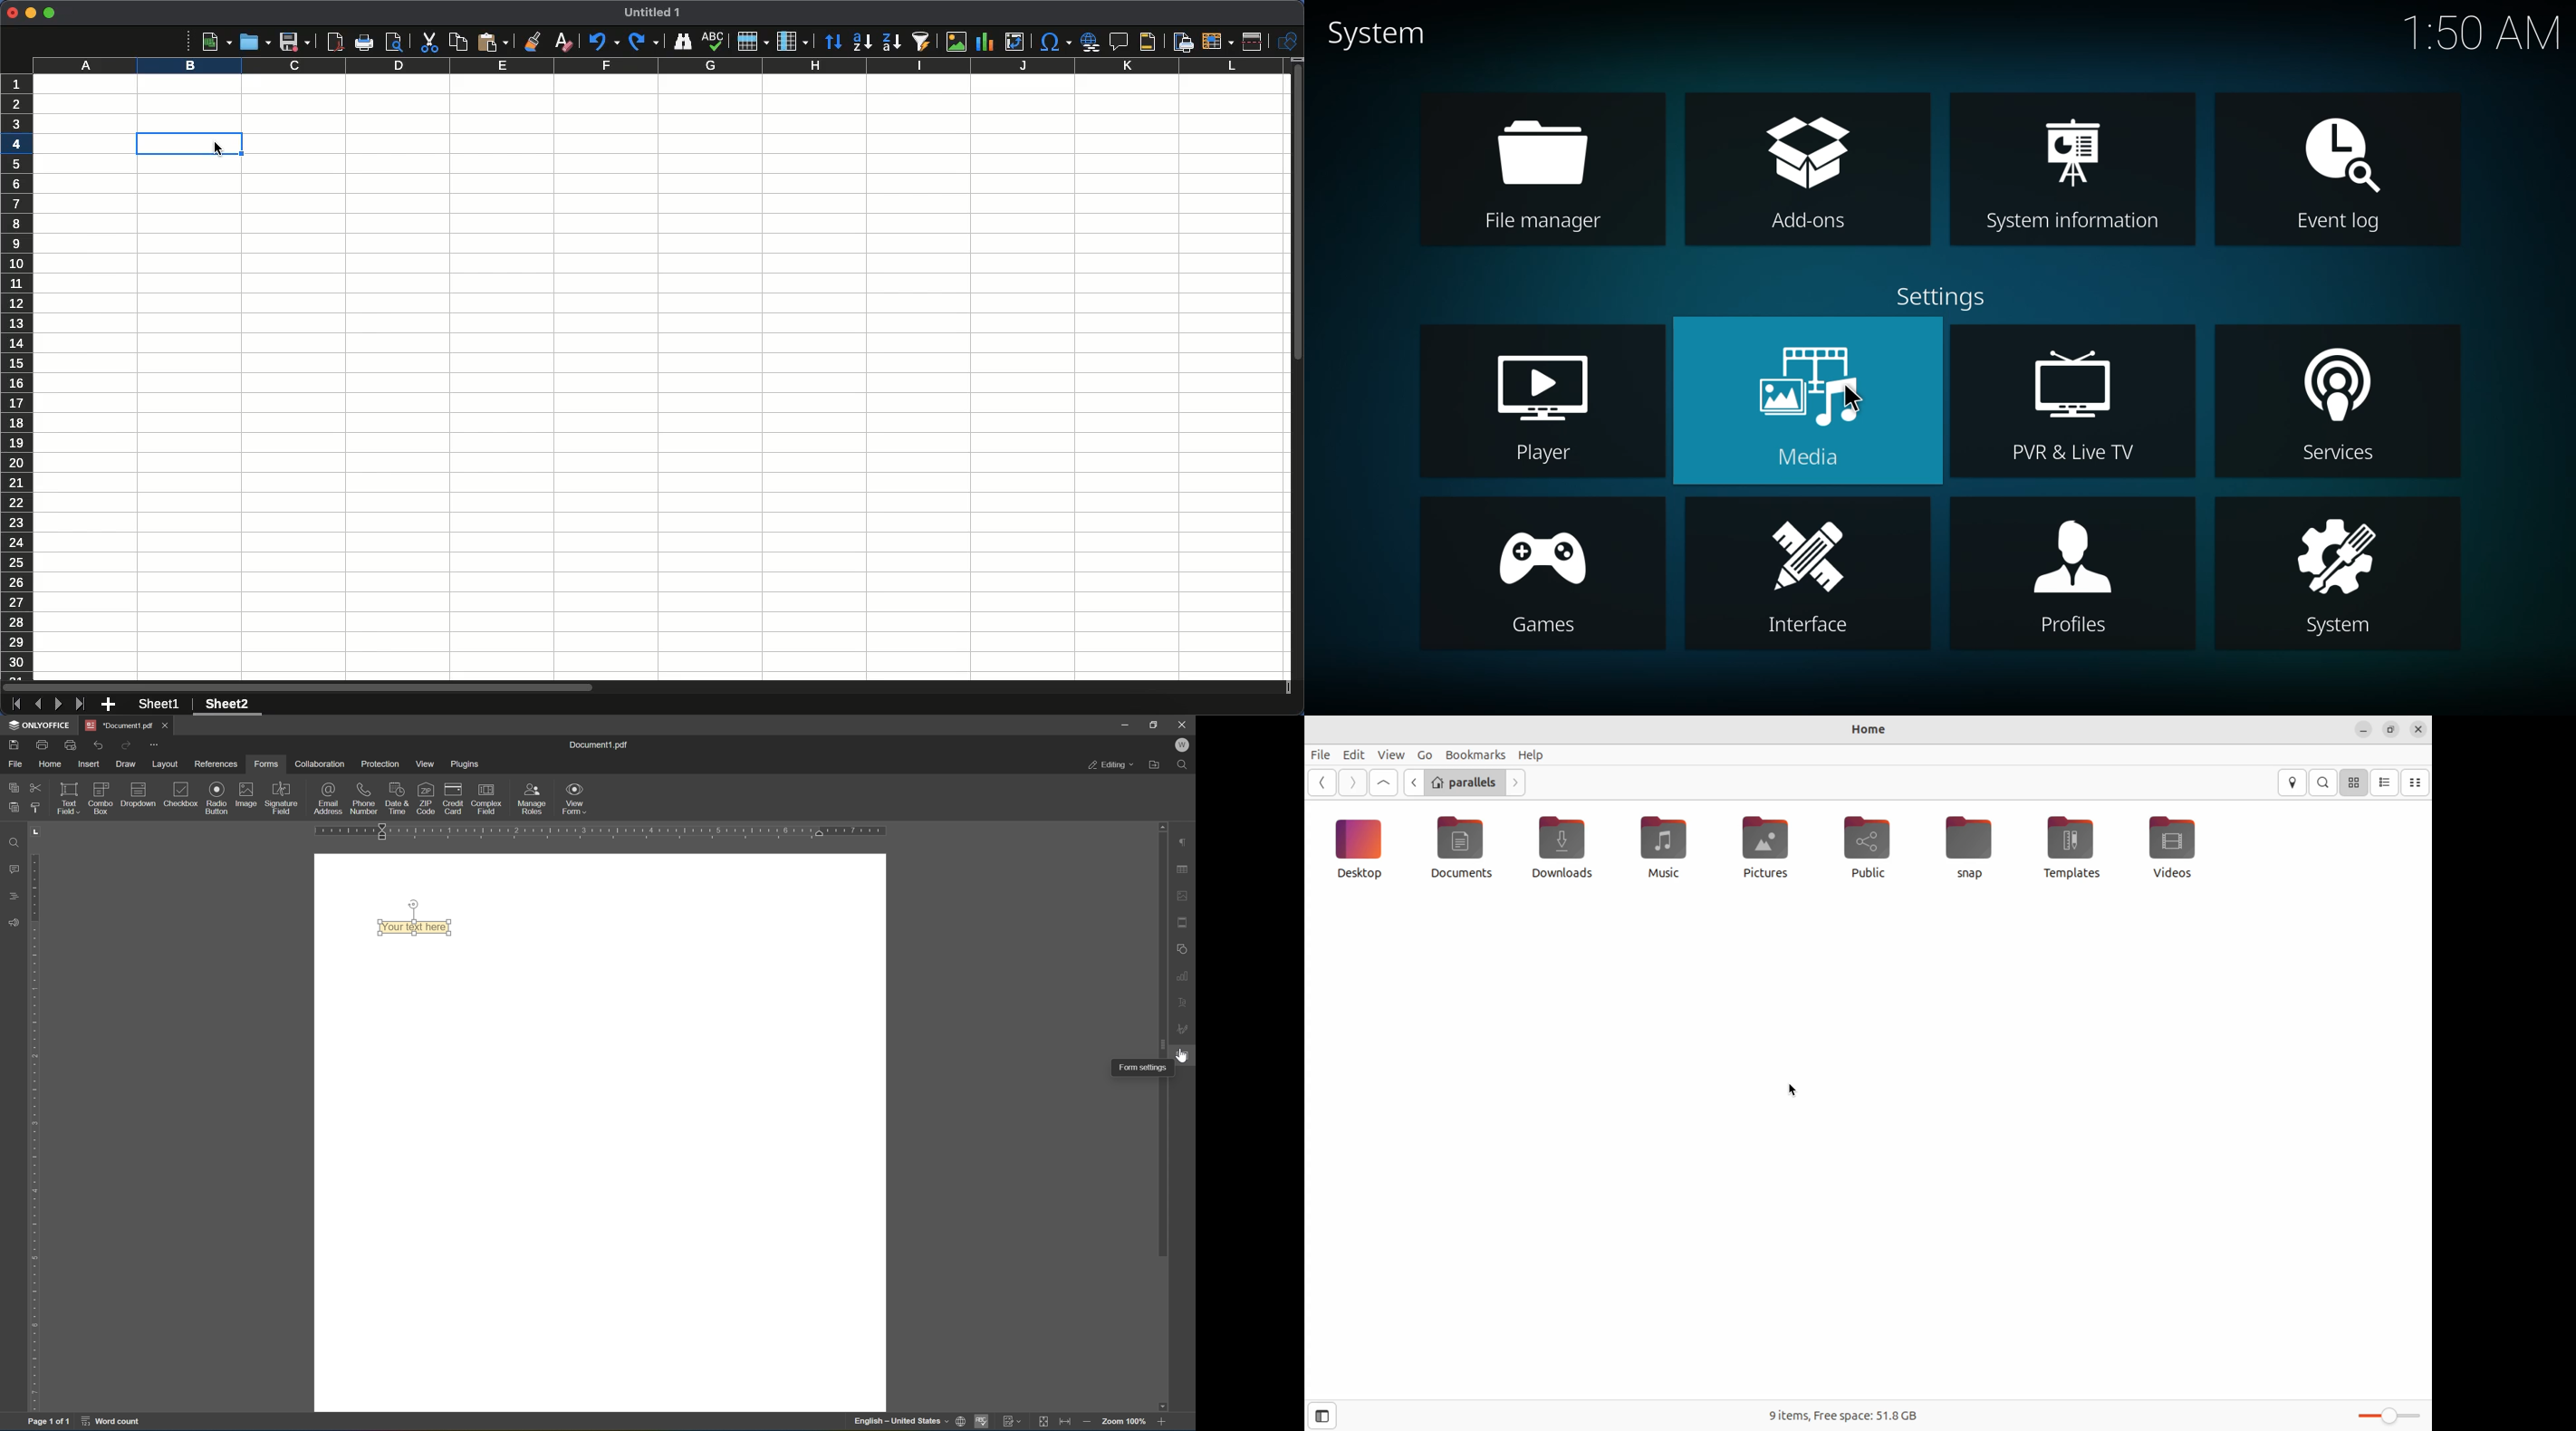 The image size is (2576, 1456). I want to click on Open, so click(253, 41).